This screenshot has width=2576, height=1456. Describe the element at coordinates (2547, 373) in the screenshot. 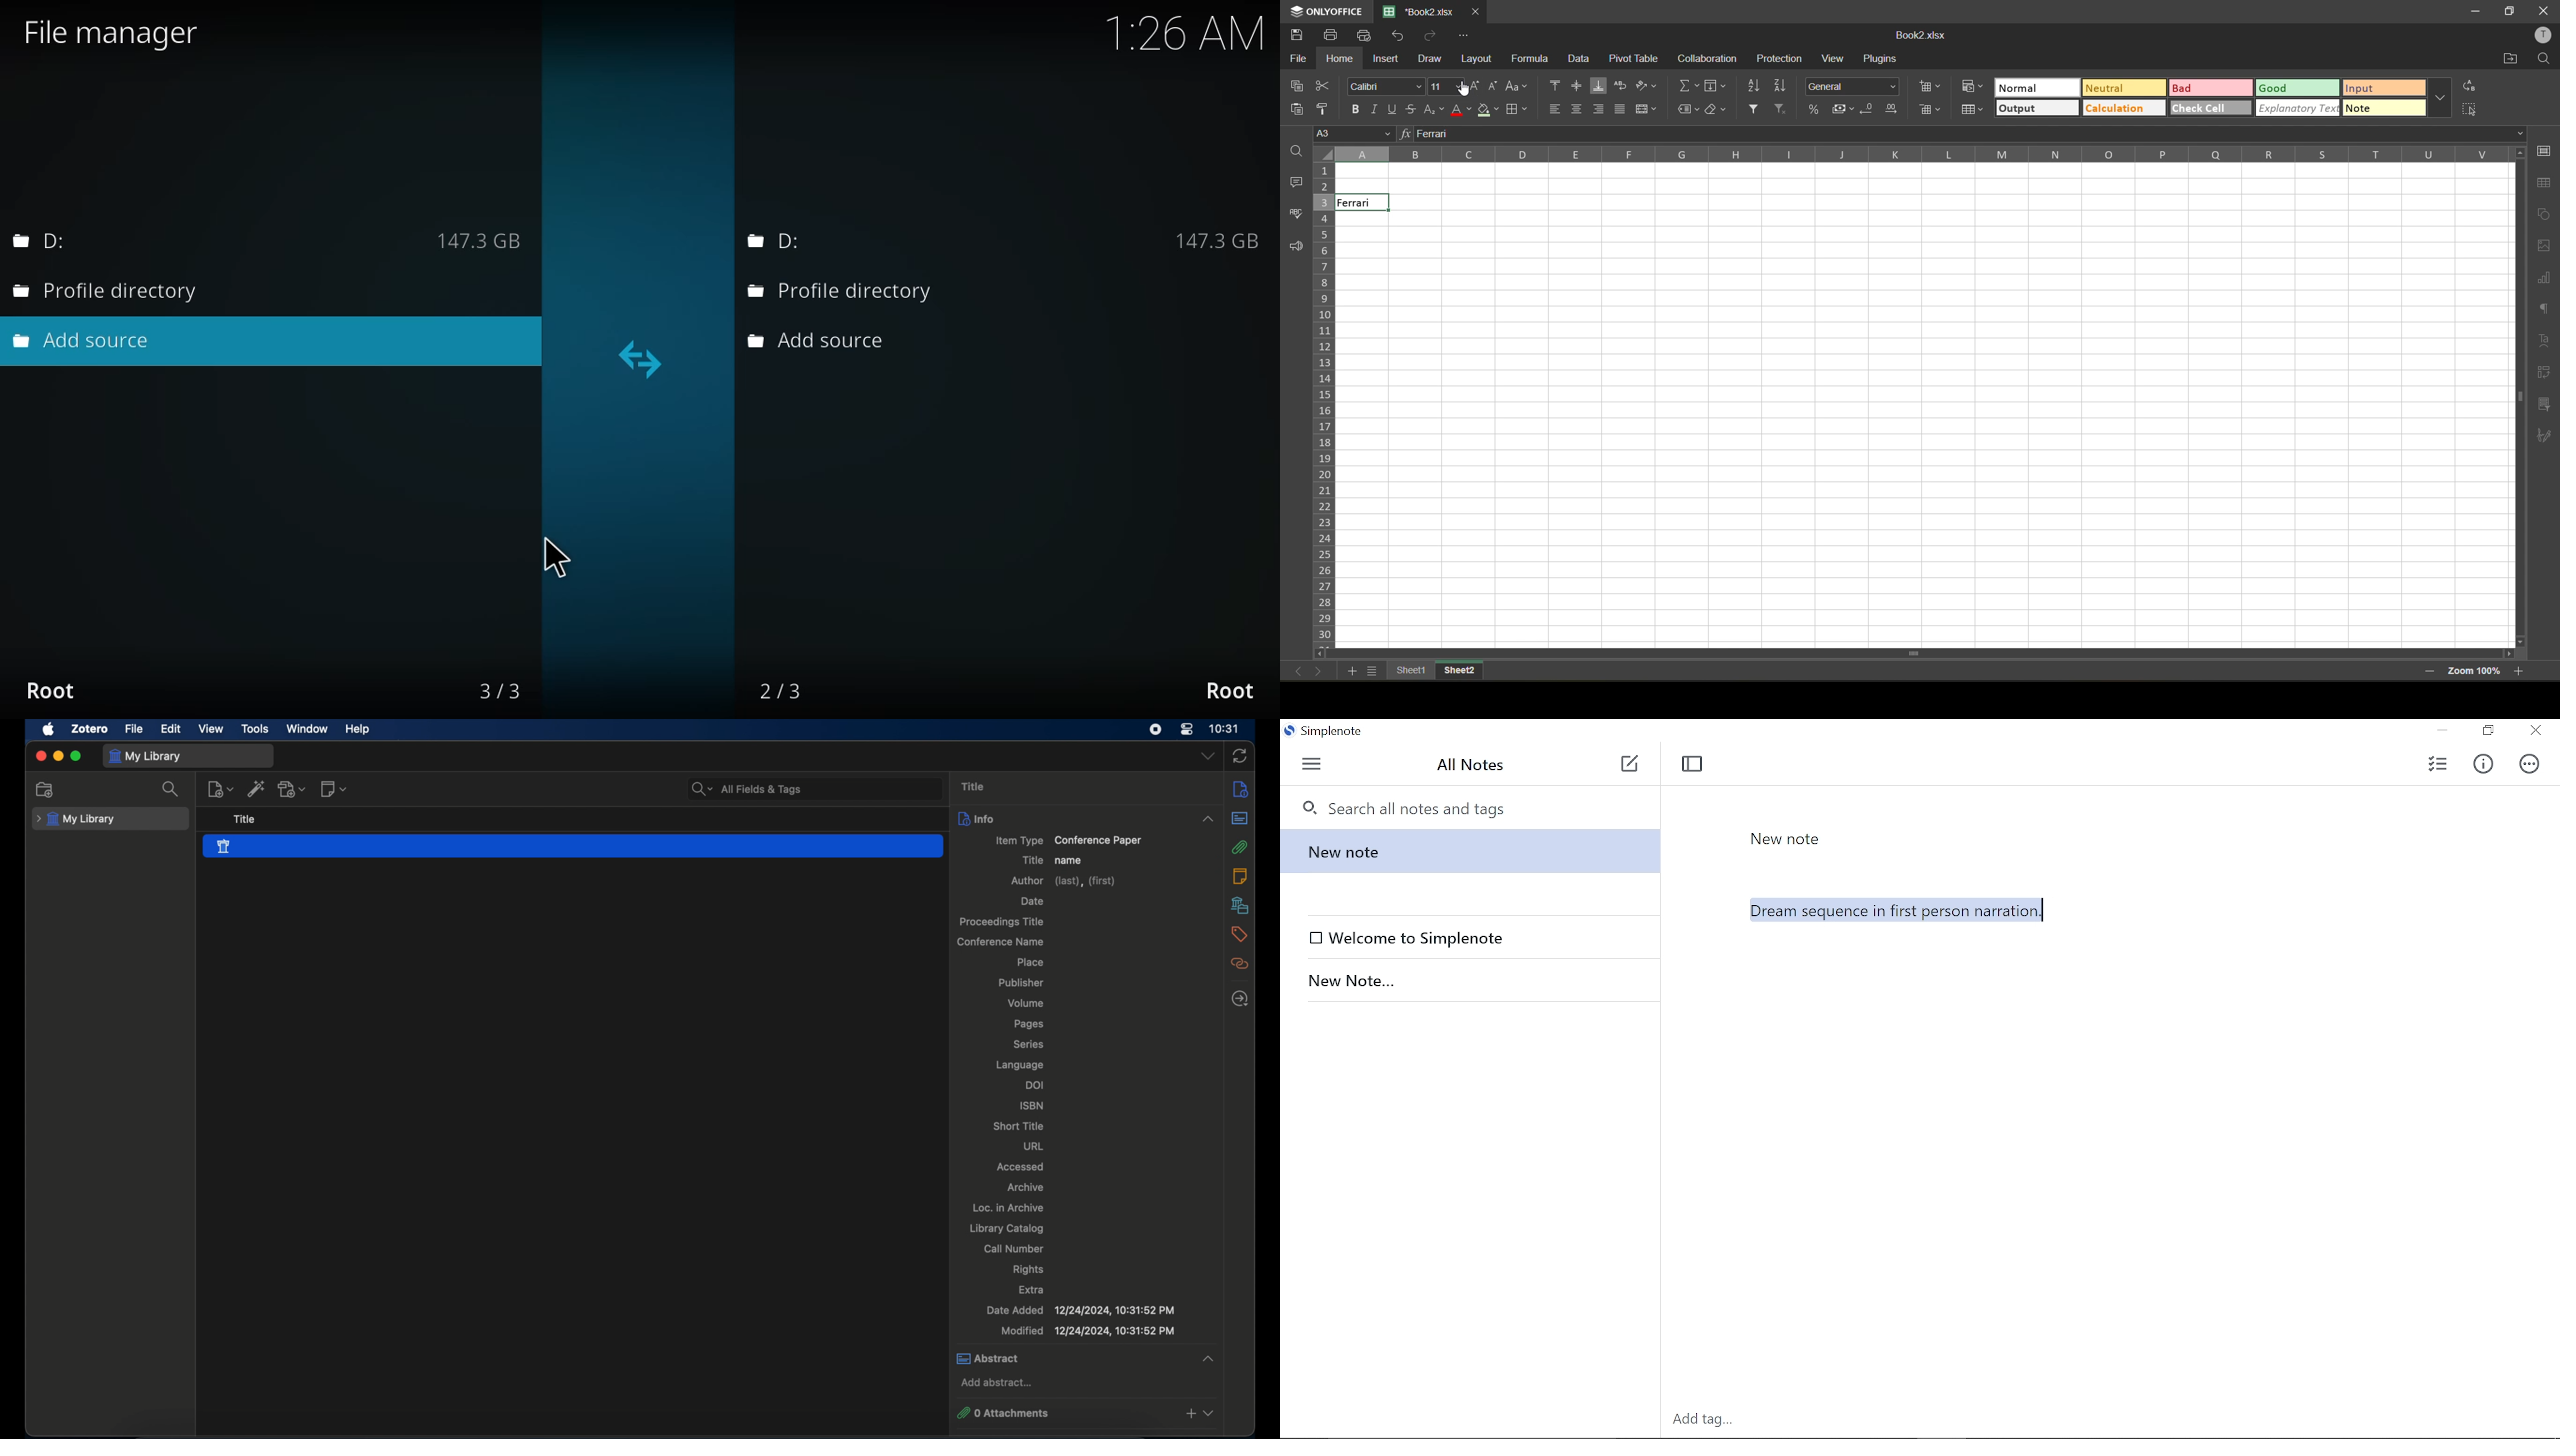

I see `pivot table` at that location.